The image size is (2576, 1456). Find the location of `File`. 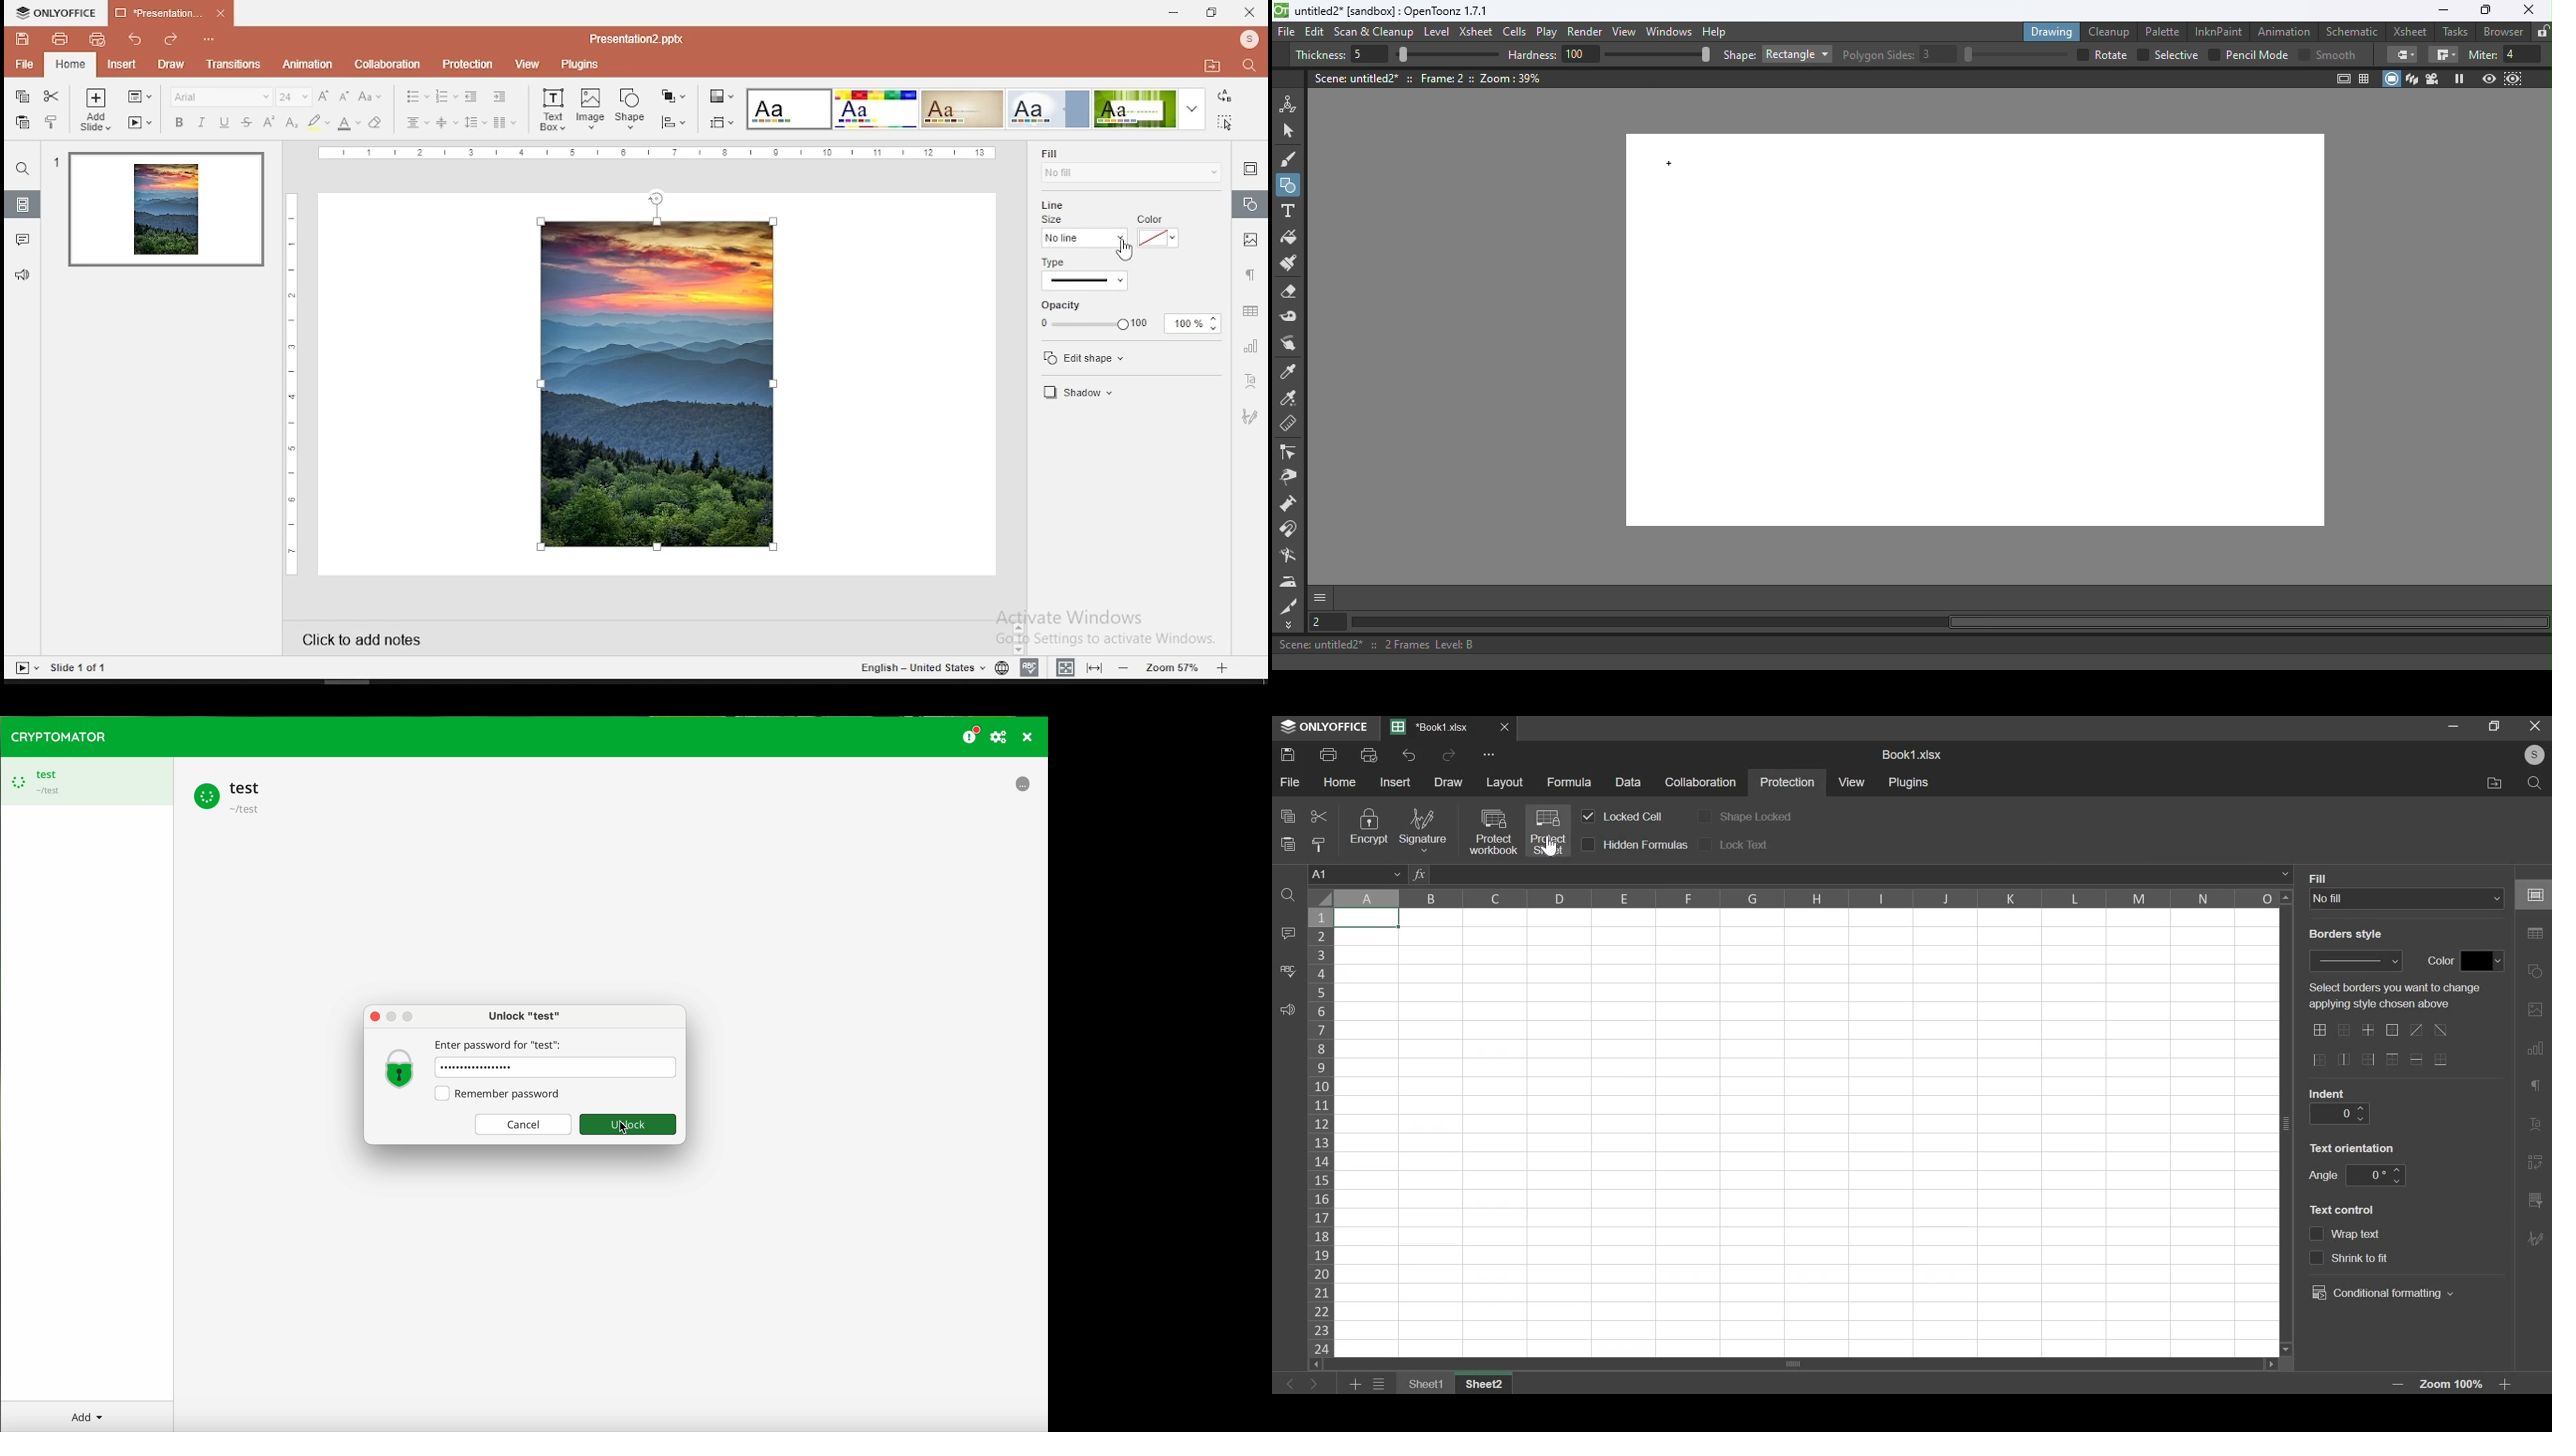

File is located at coordinates (2491, 783).